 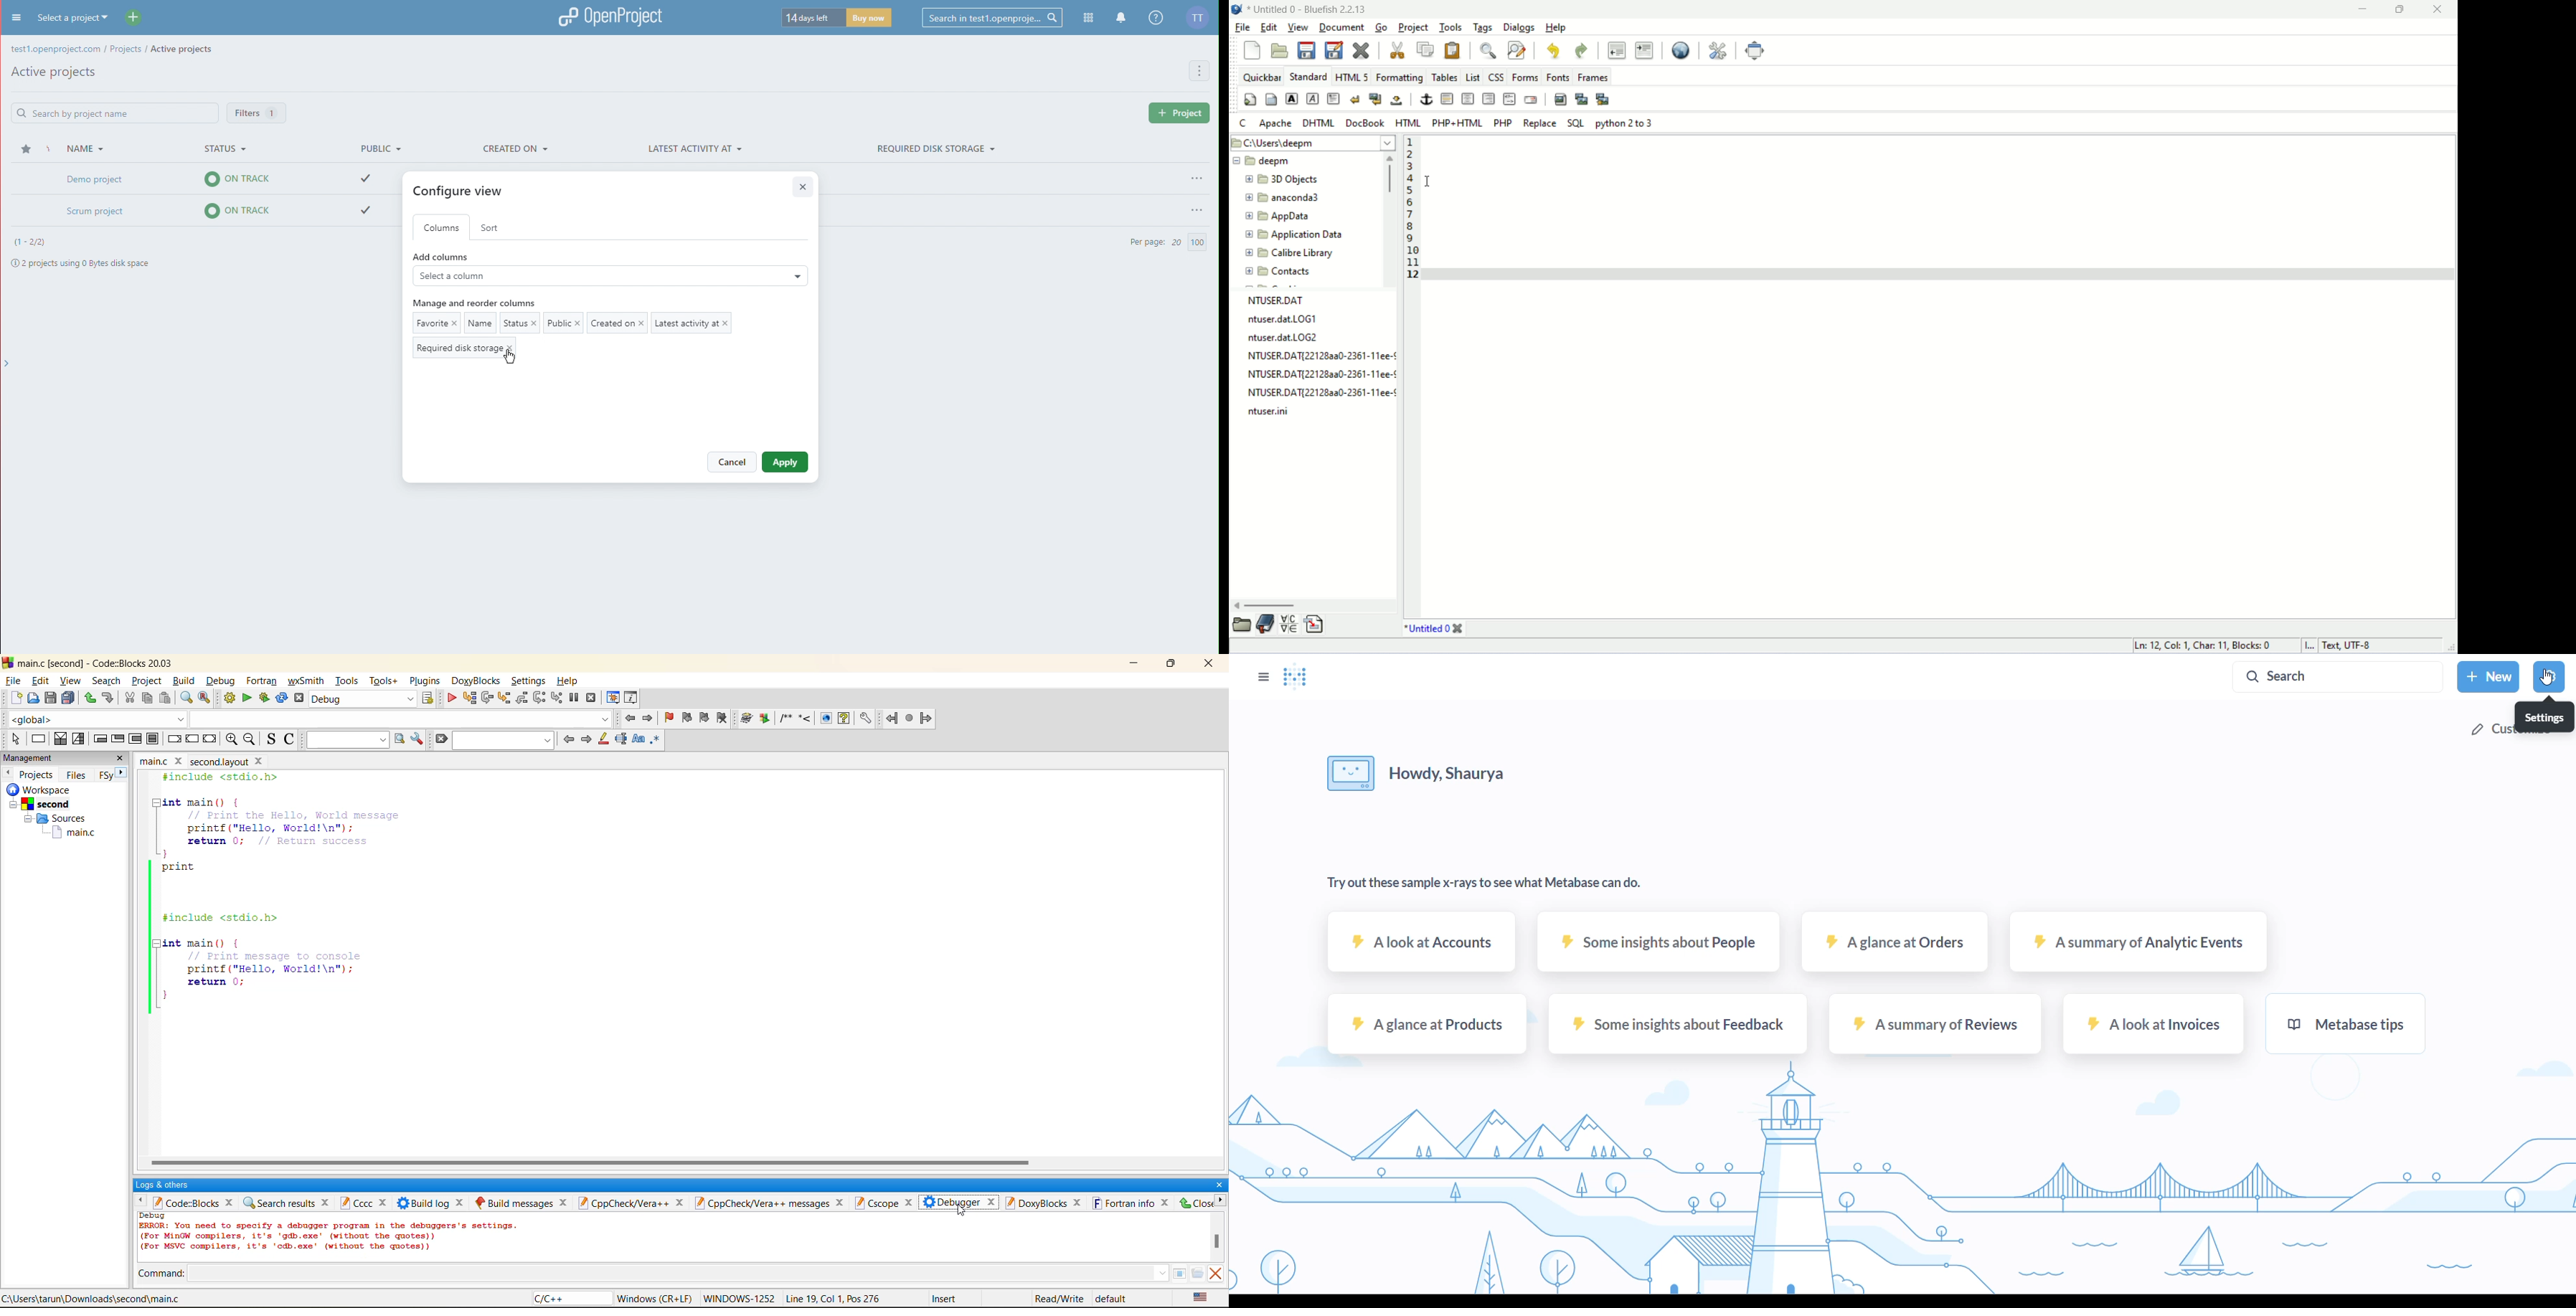 What do you see at coordinates (77, 145) in the screenshot?
I see `Name` at bounding box center [77, 145].